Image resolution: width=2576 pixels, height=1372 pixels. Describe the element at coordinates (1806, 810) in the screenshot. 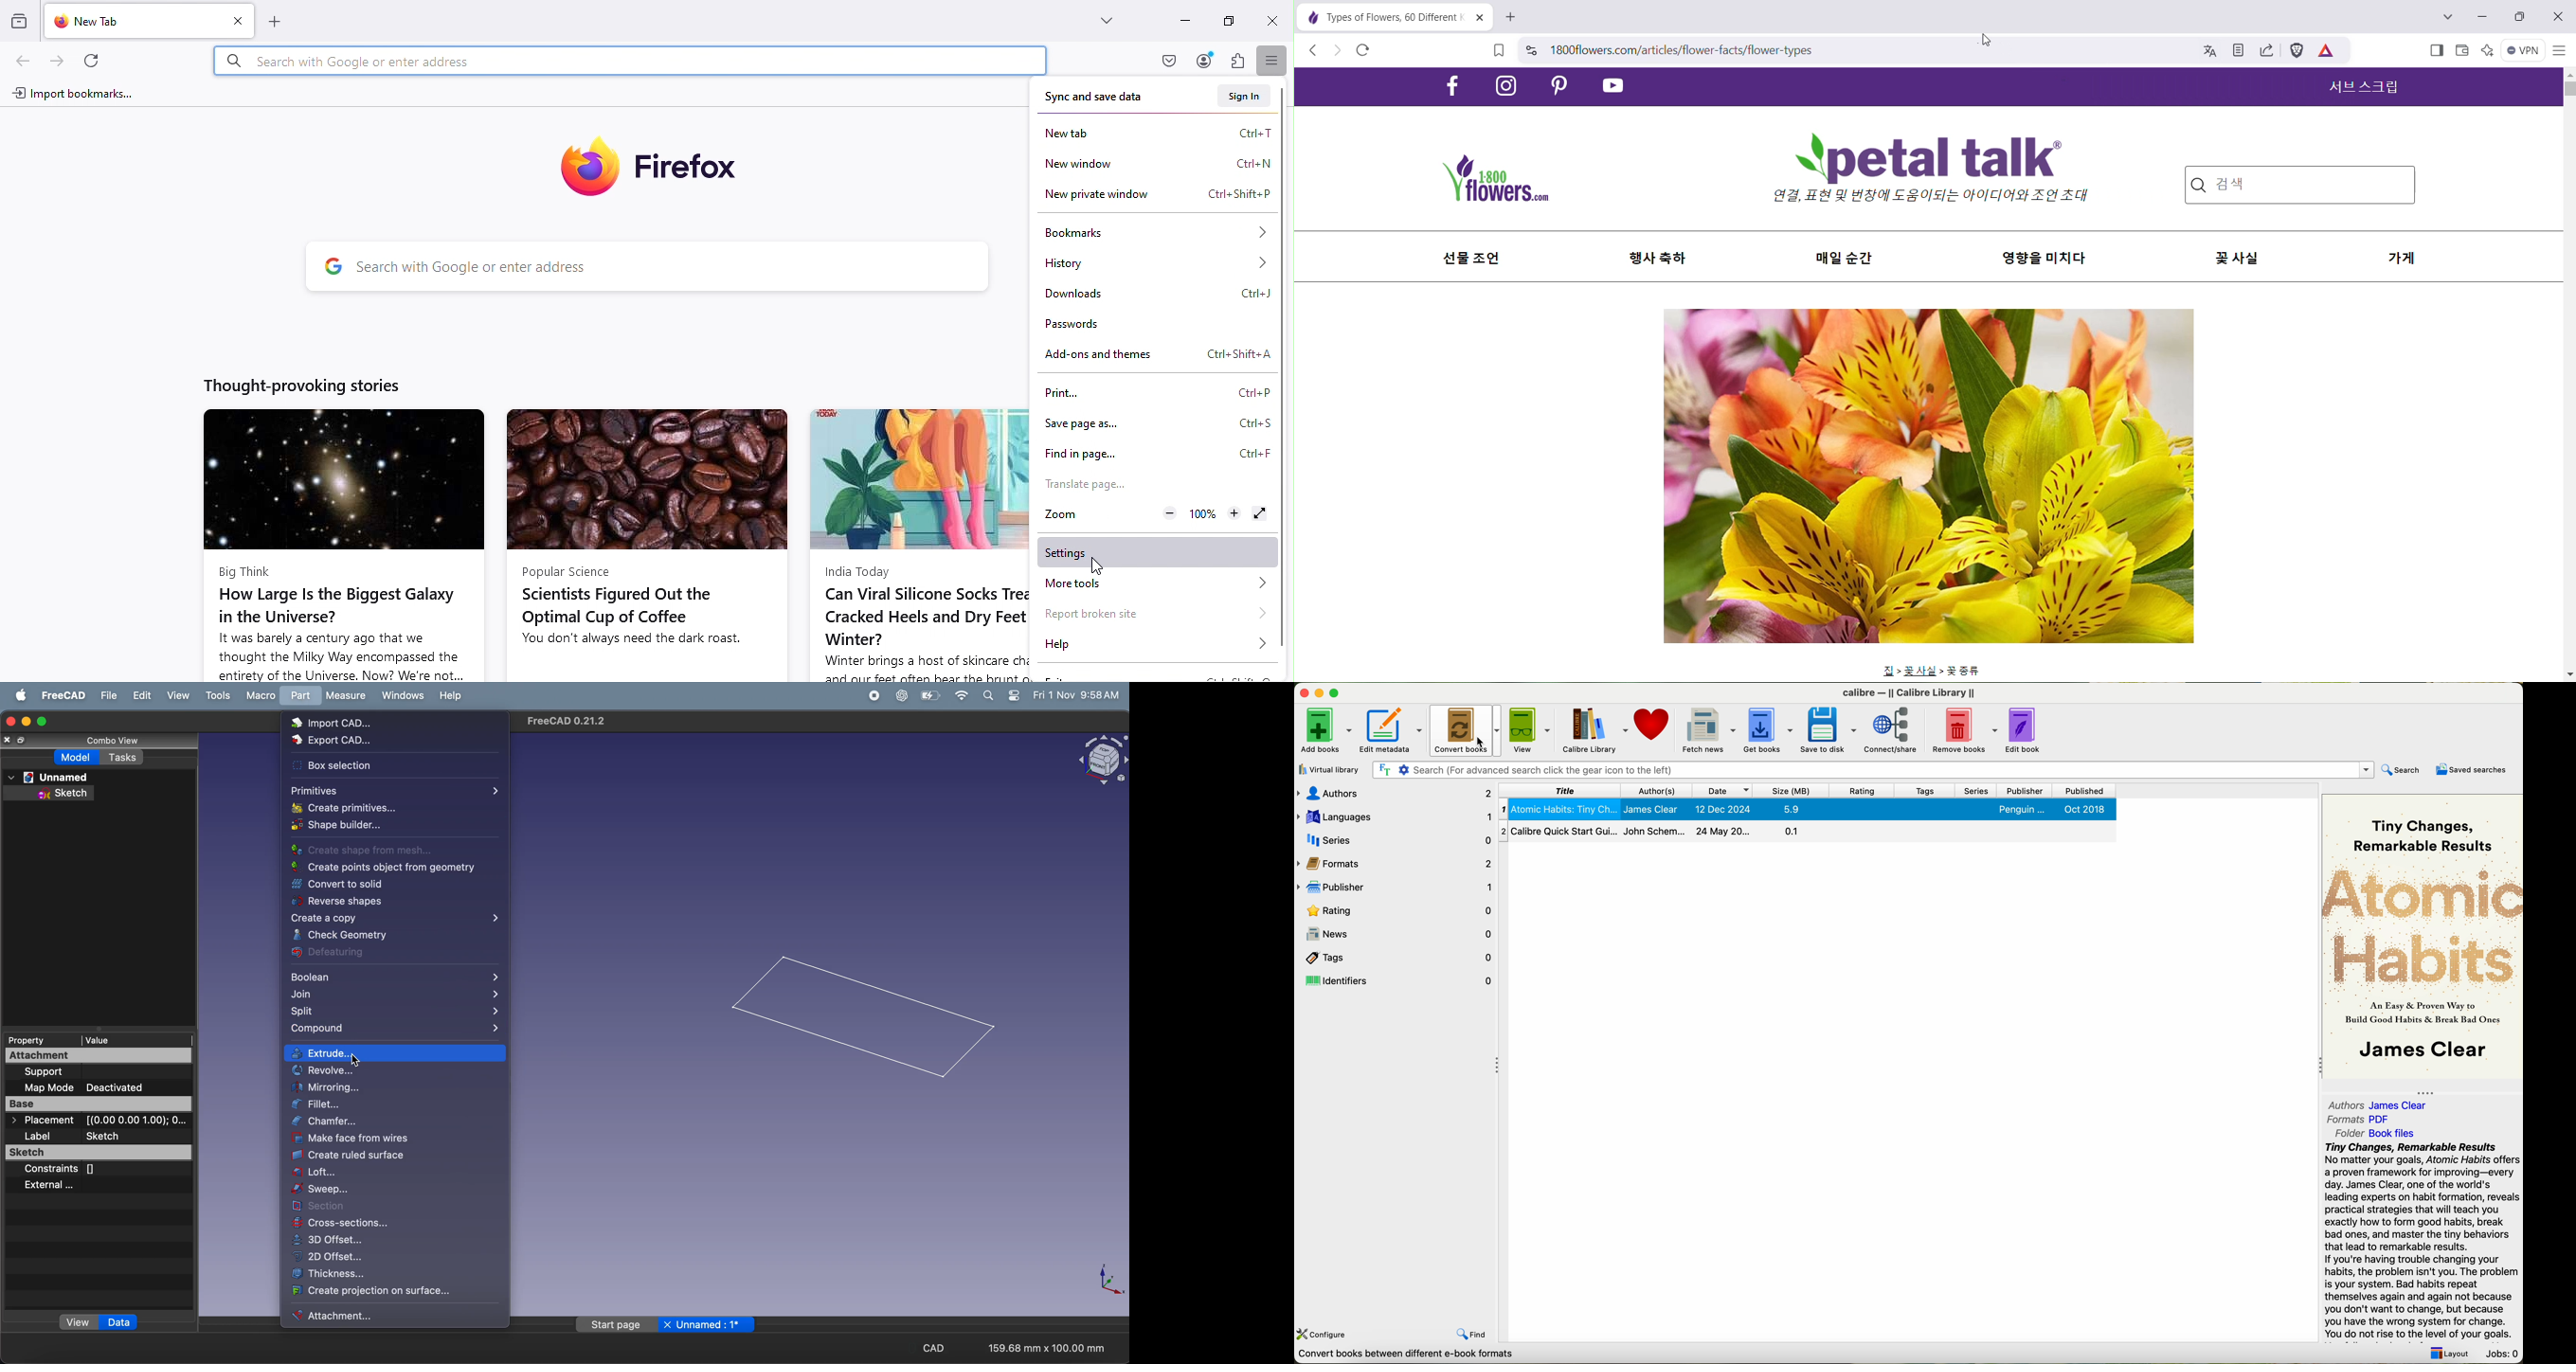

I see `first book` at that location.